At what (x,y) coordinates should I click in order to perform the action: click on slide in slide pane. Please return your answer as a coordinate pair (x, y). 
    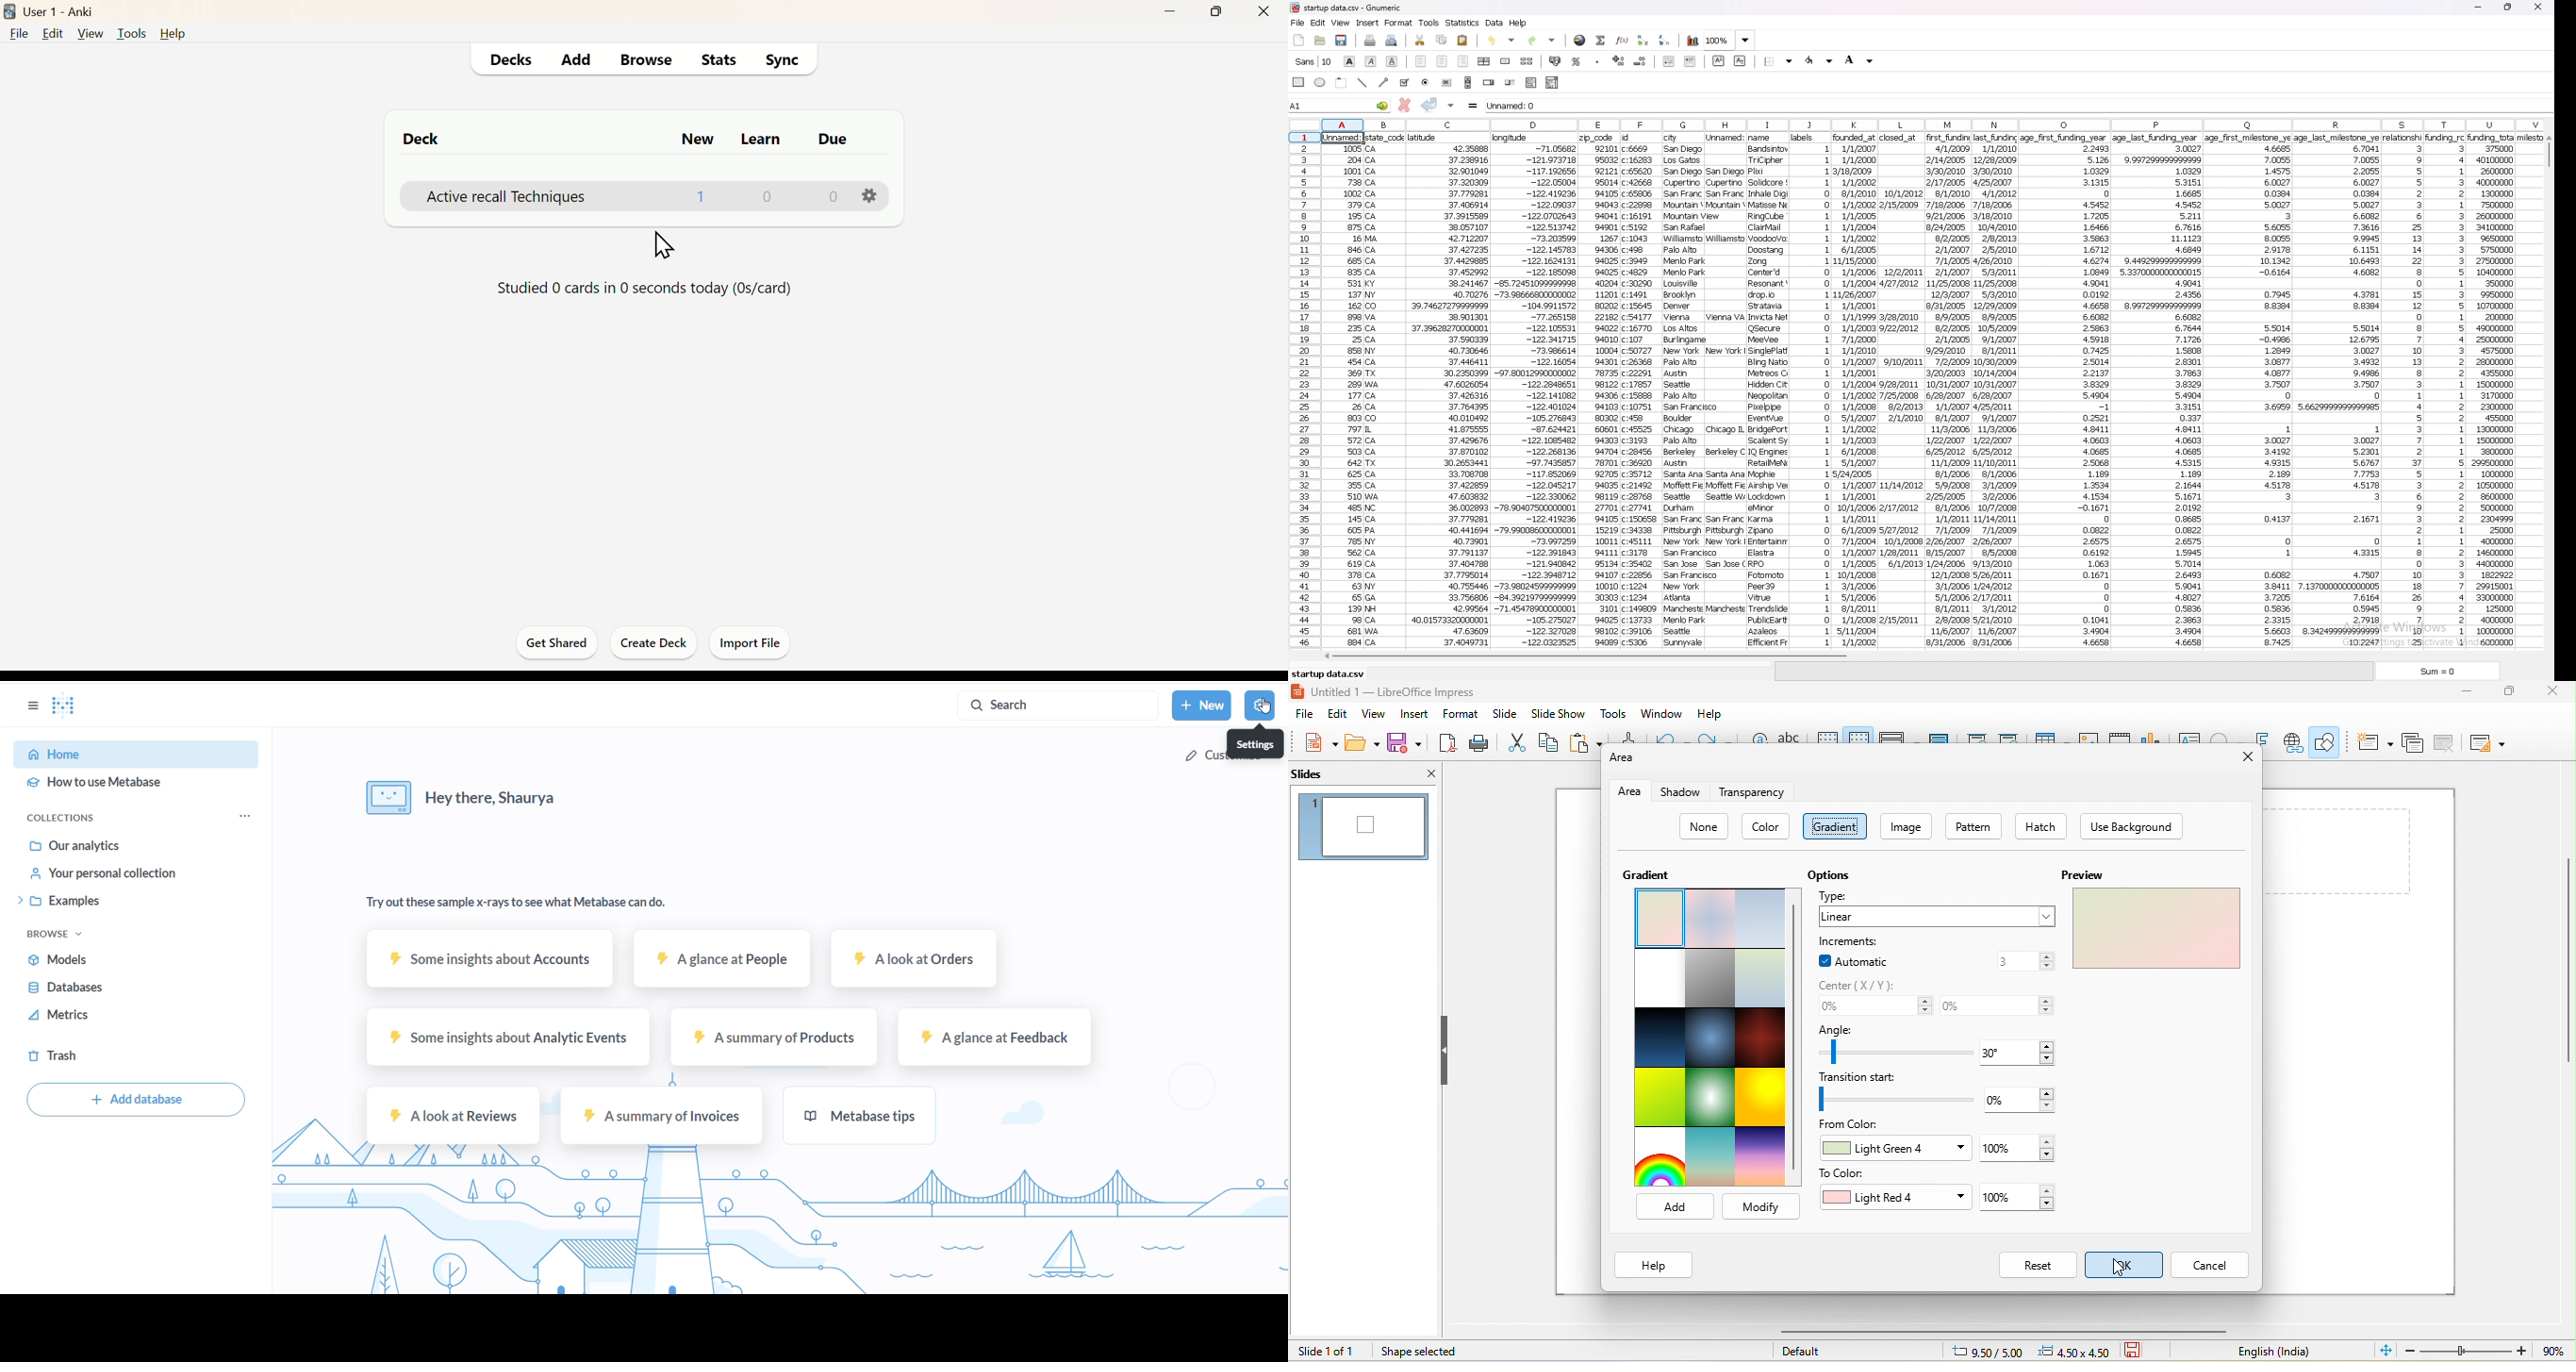
    Looking at the image, I should click on (1362, 827).